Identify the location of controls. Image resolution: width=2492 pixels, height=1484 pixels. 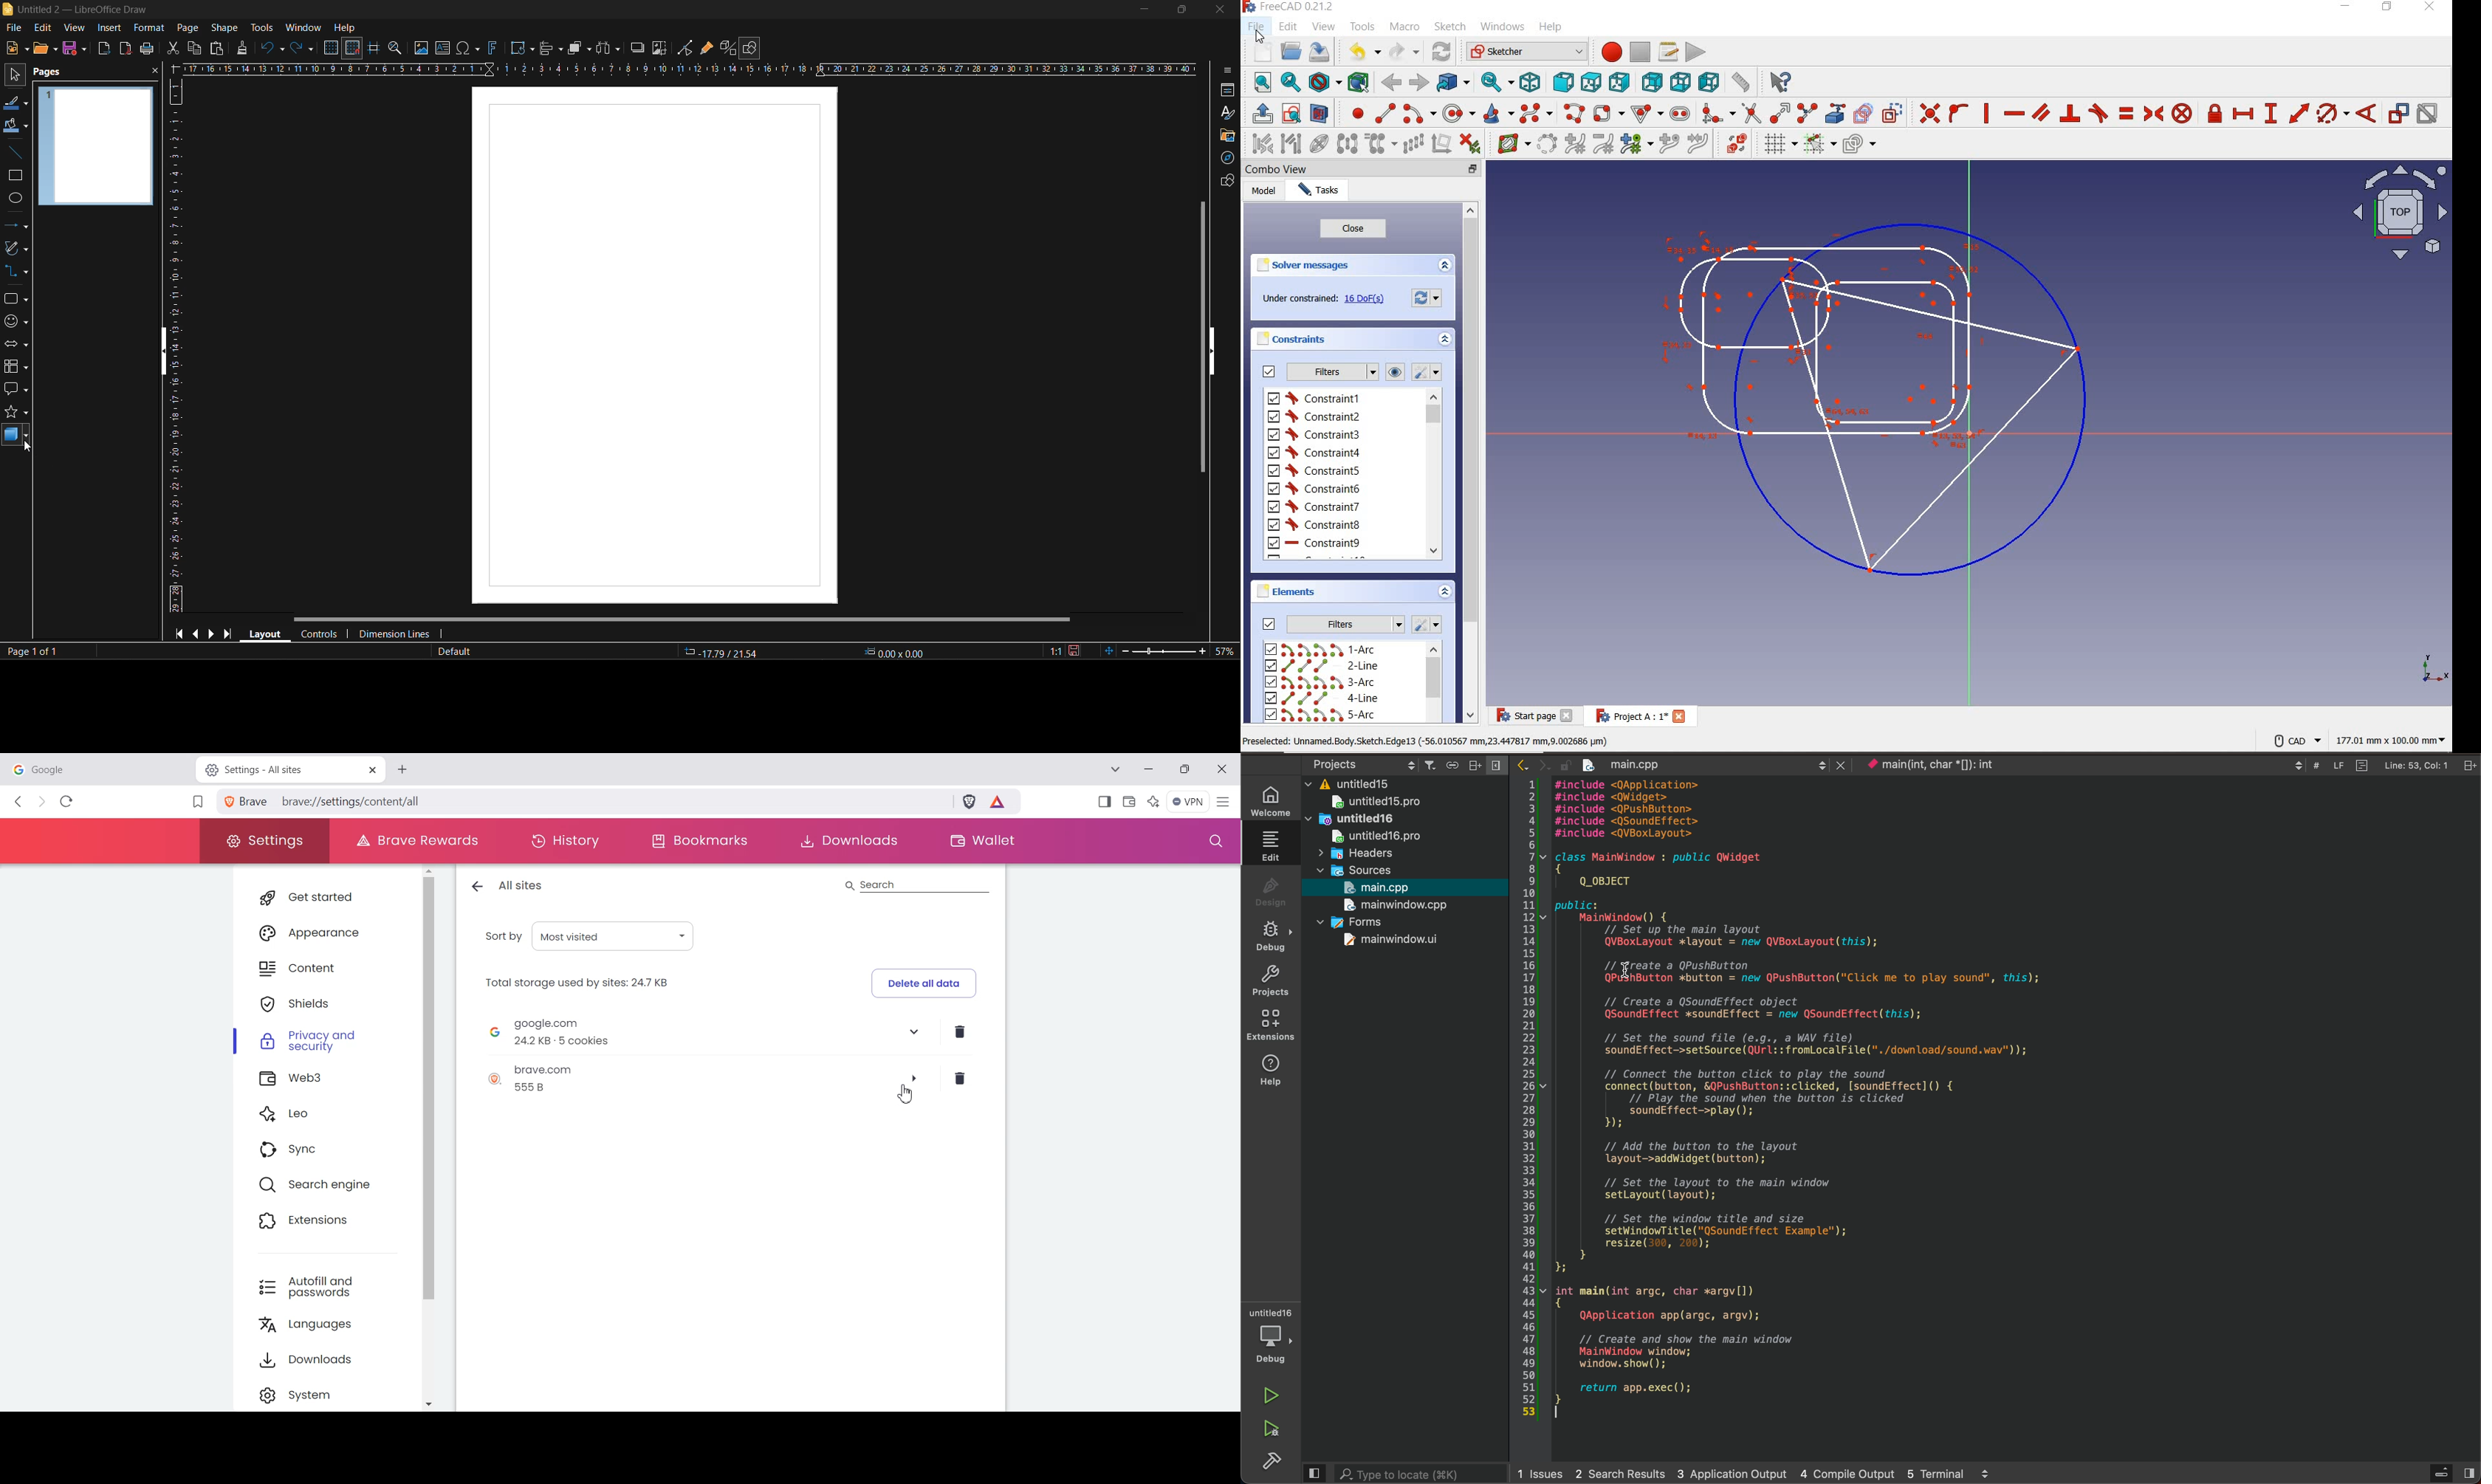
(322, 634).